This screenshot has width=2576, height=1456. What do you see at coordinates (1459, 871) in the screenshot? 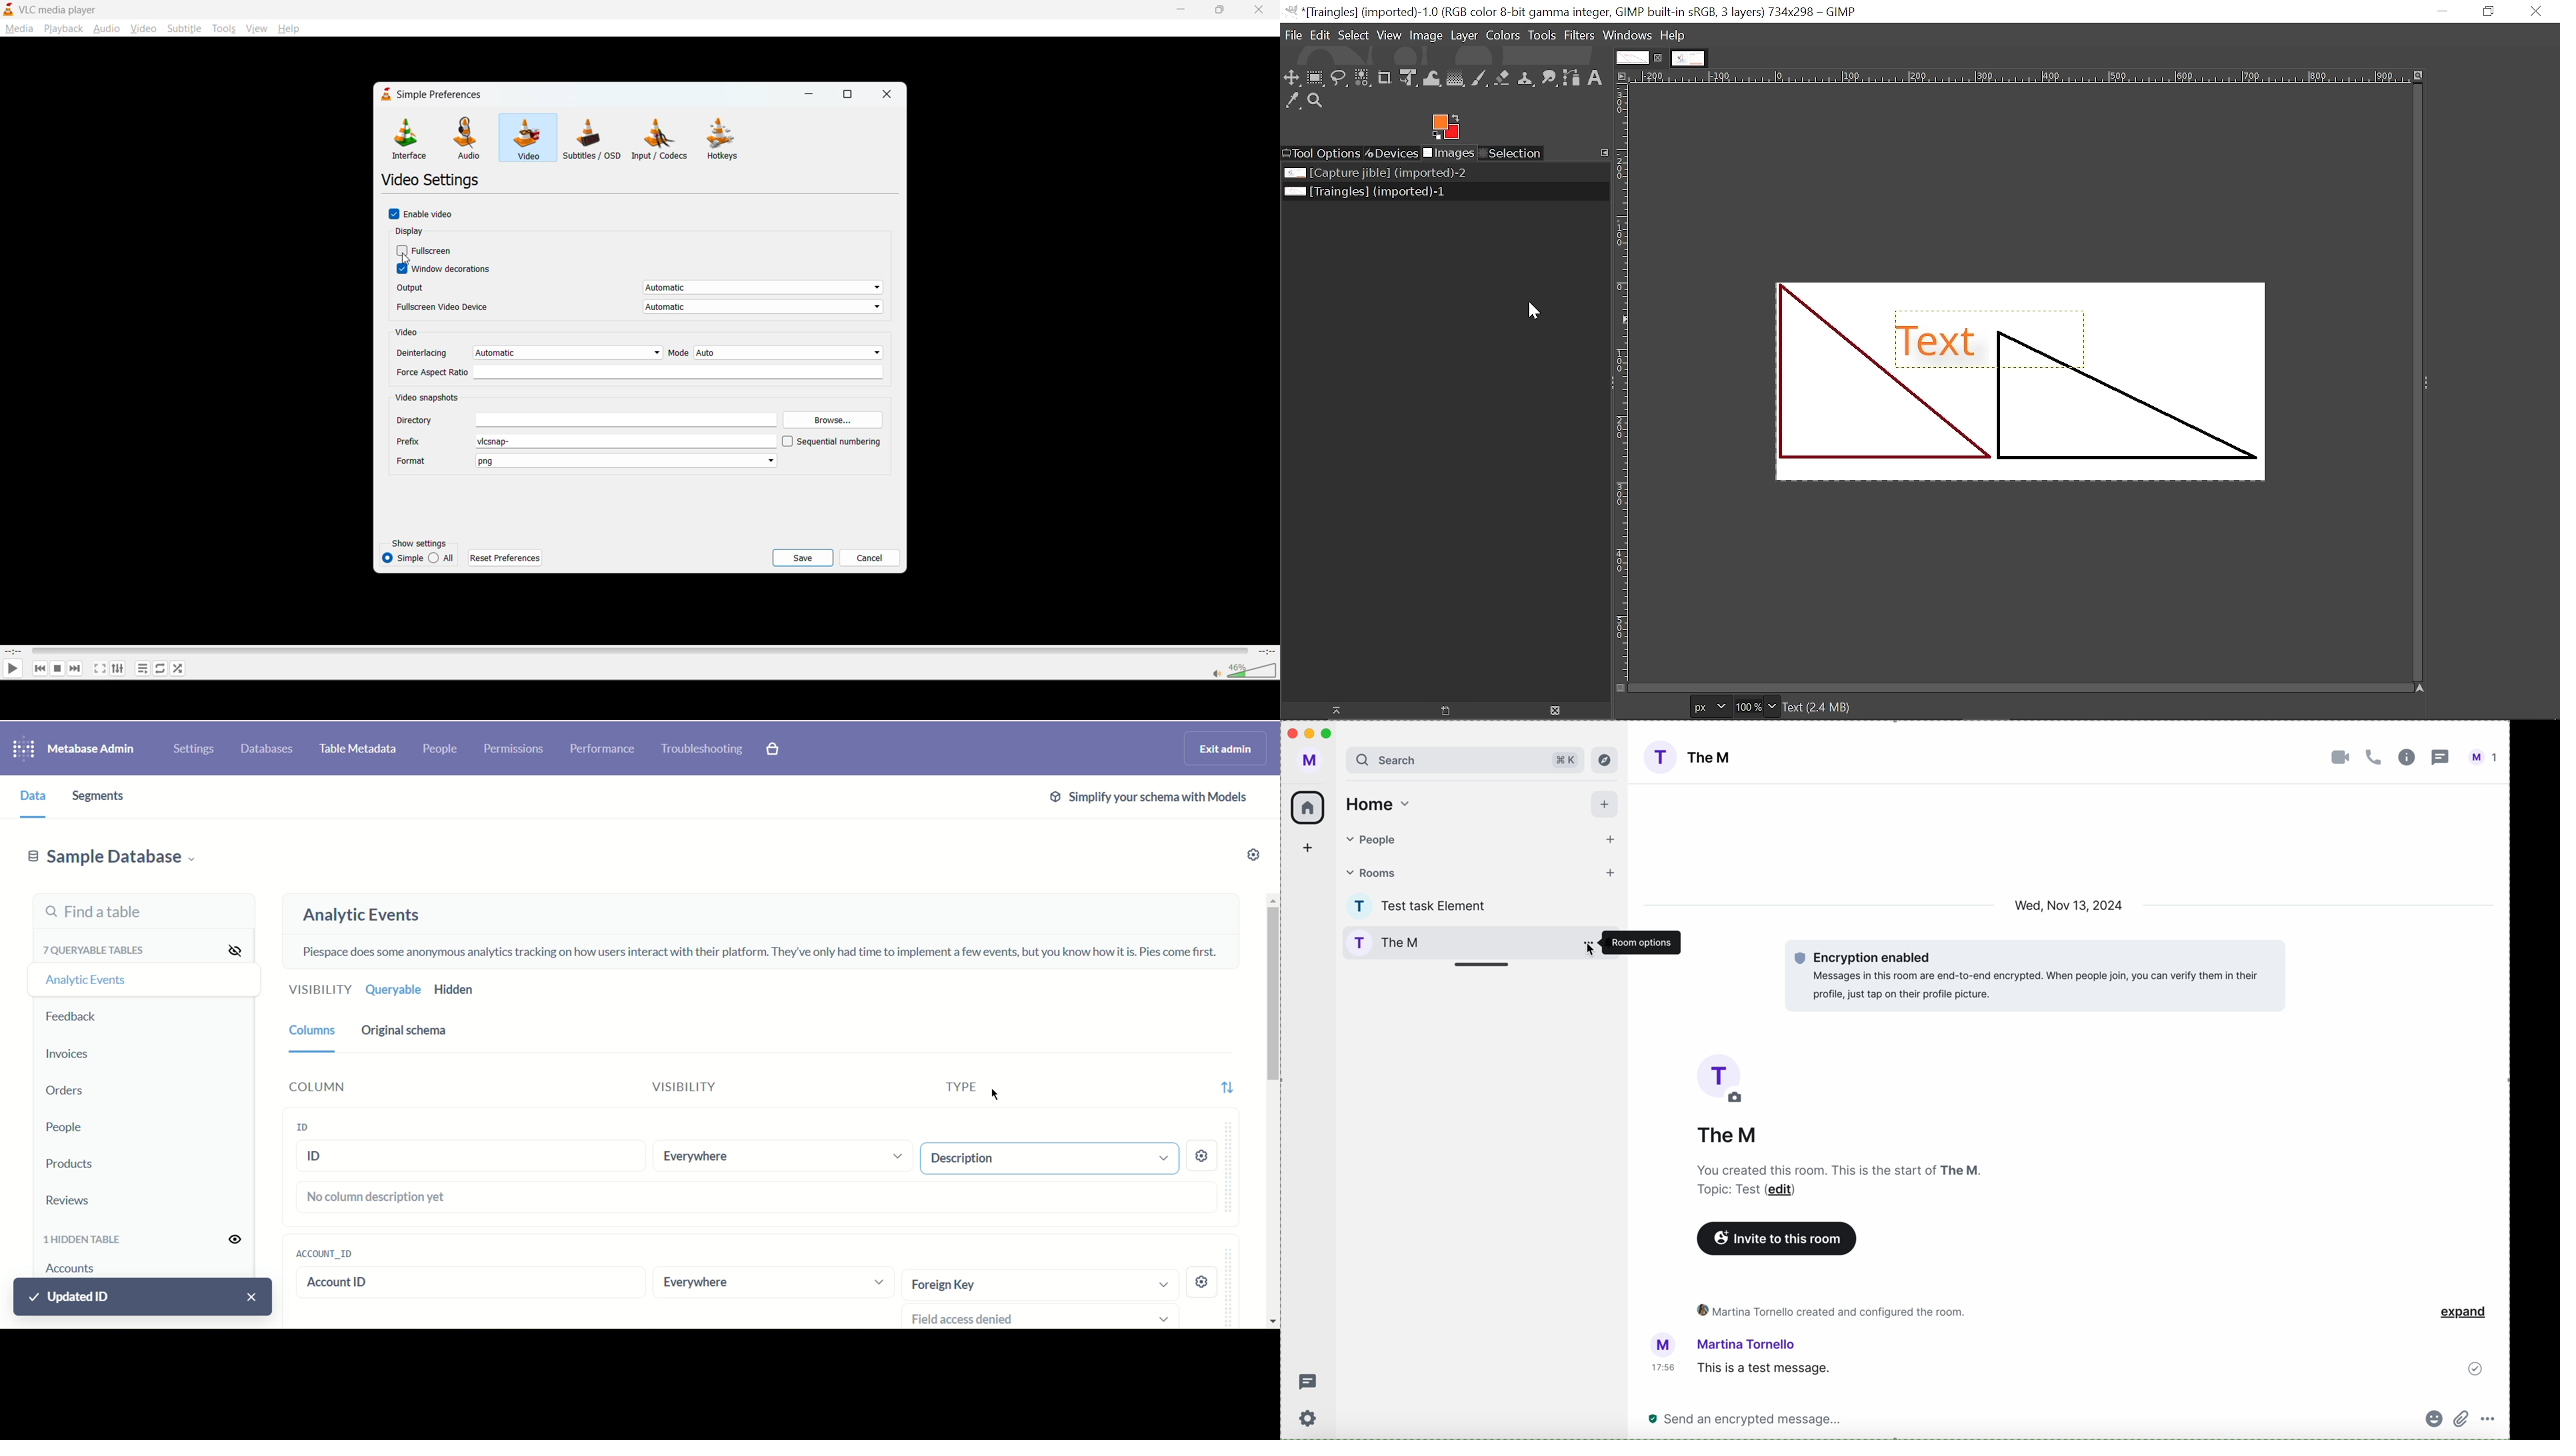
I see `rooms` at bounding box center [1459, 871].